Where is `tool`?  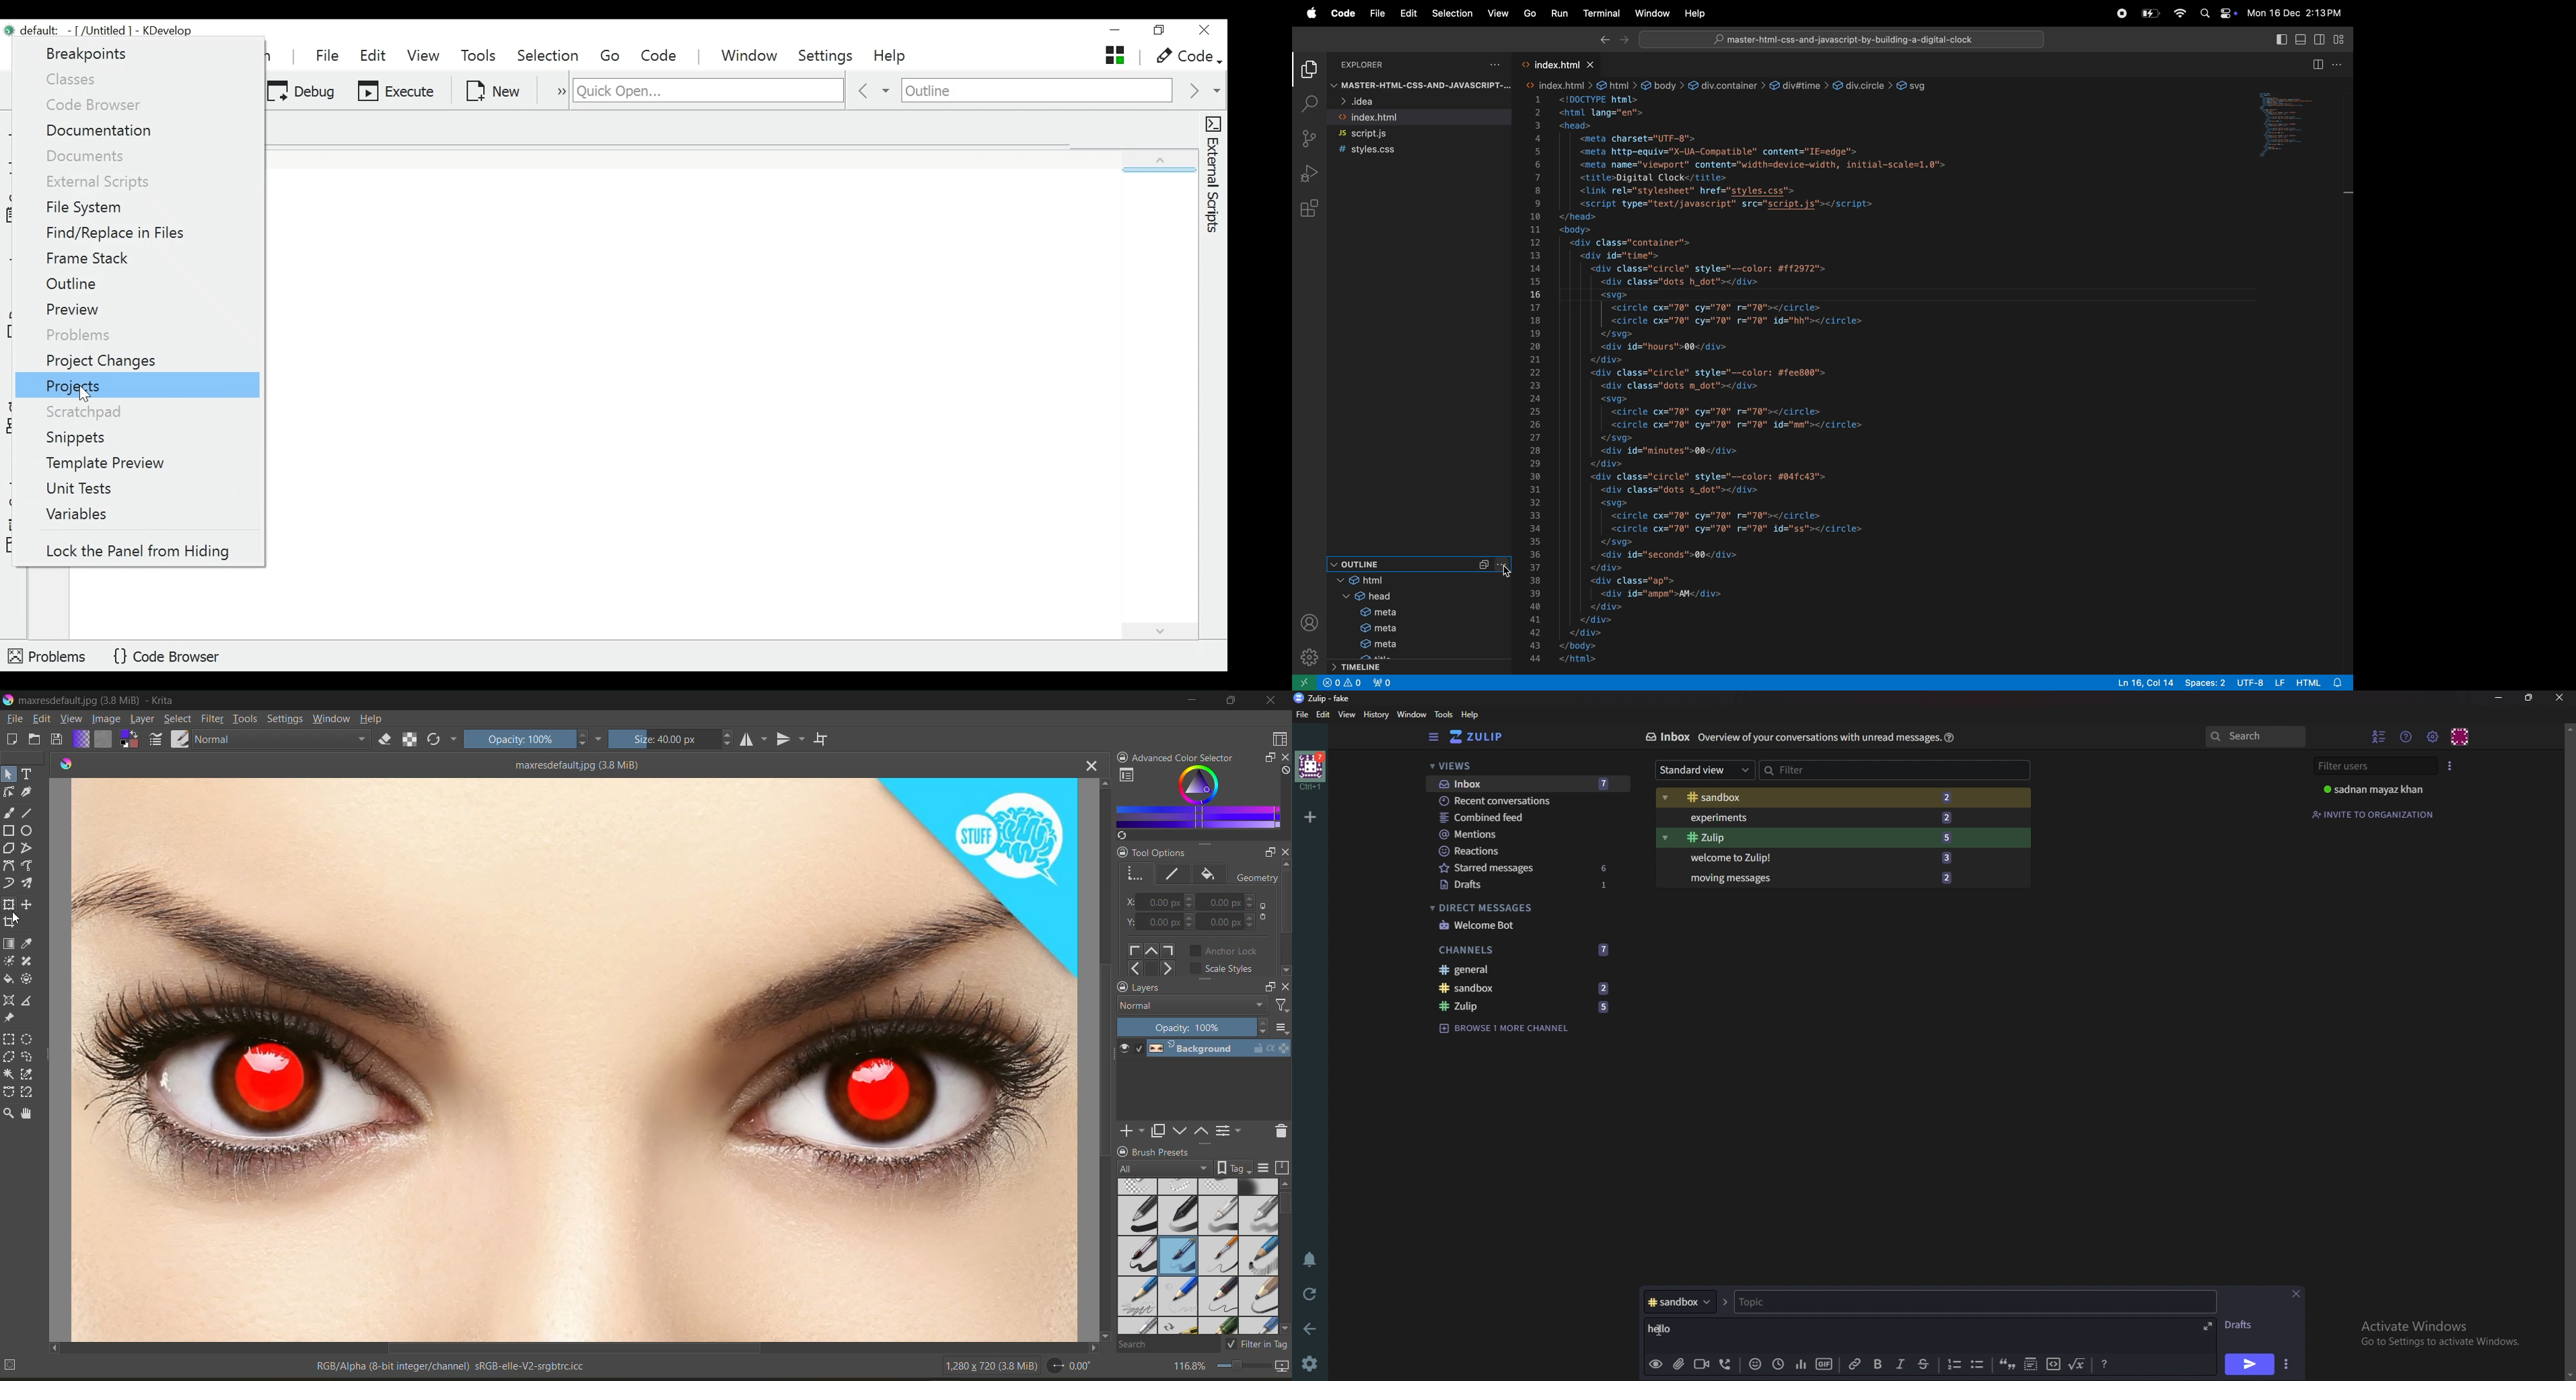
tool is located at coordinates (8, 1019).